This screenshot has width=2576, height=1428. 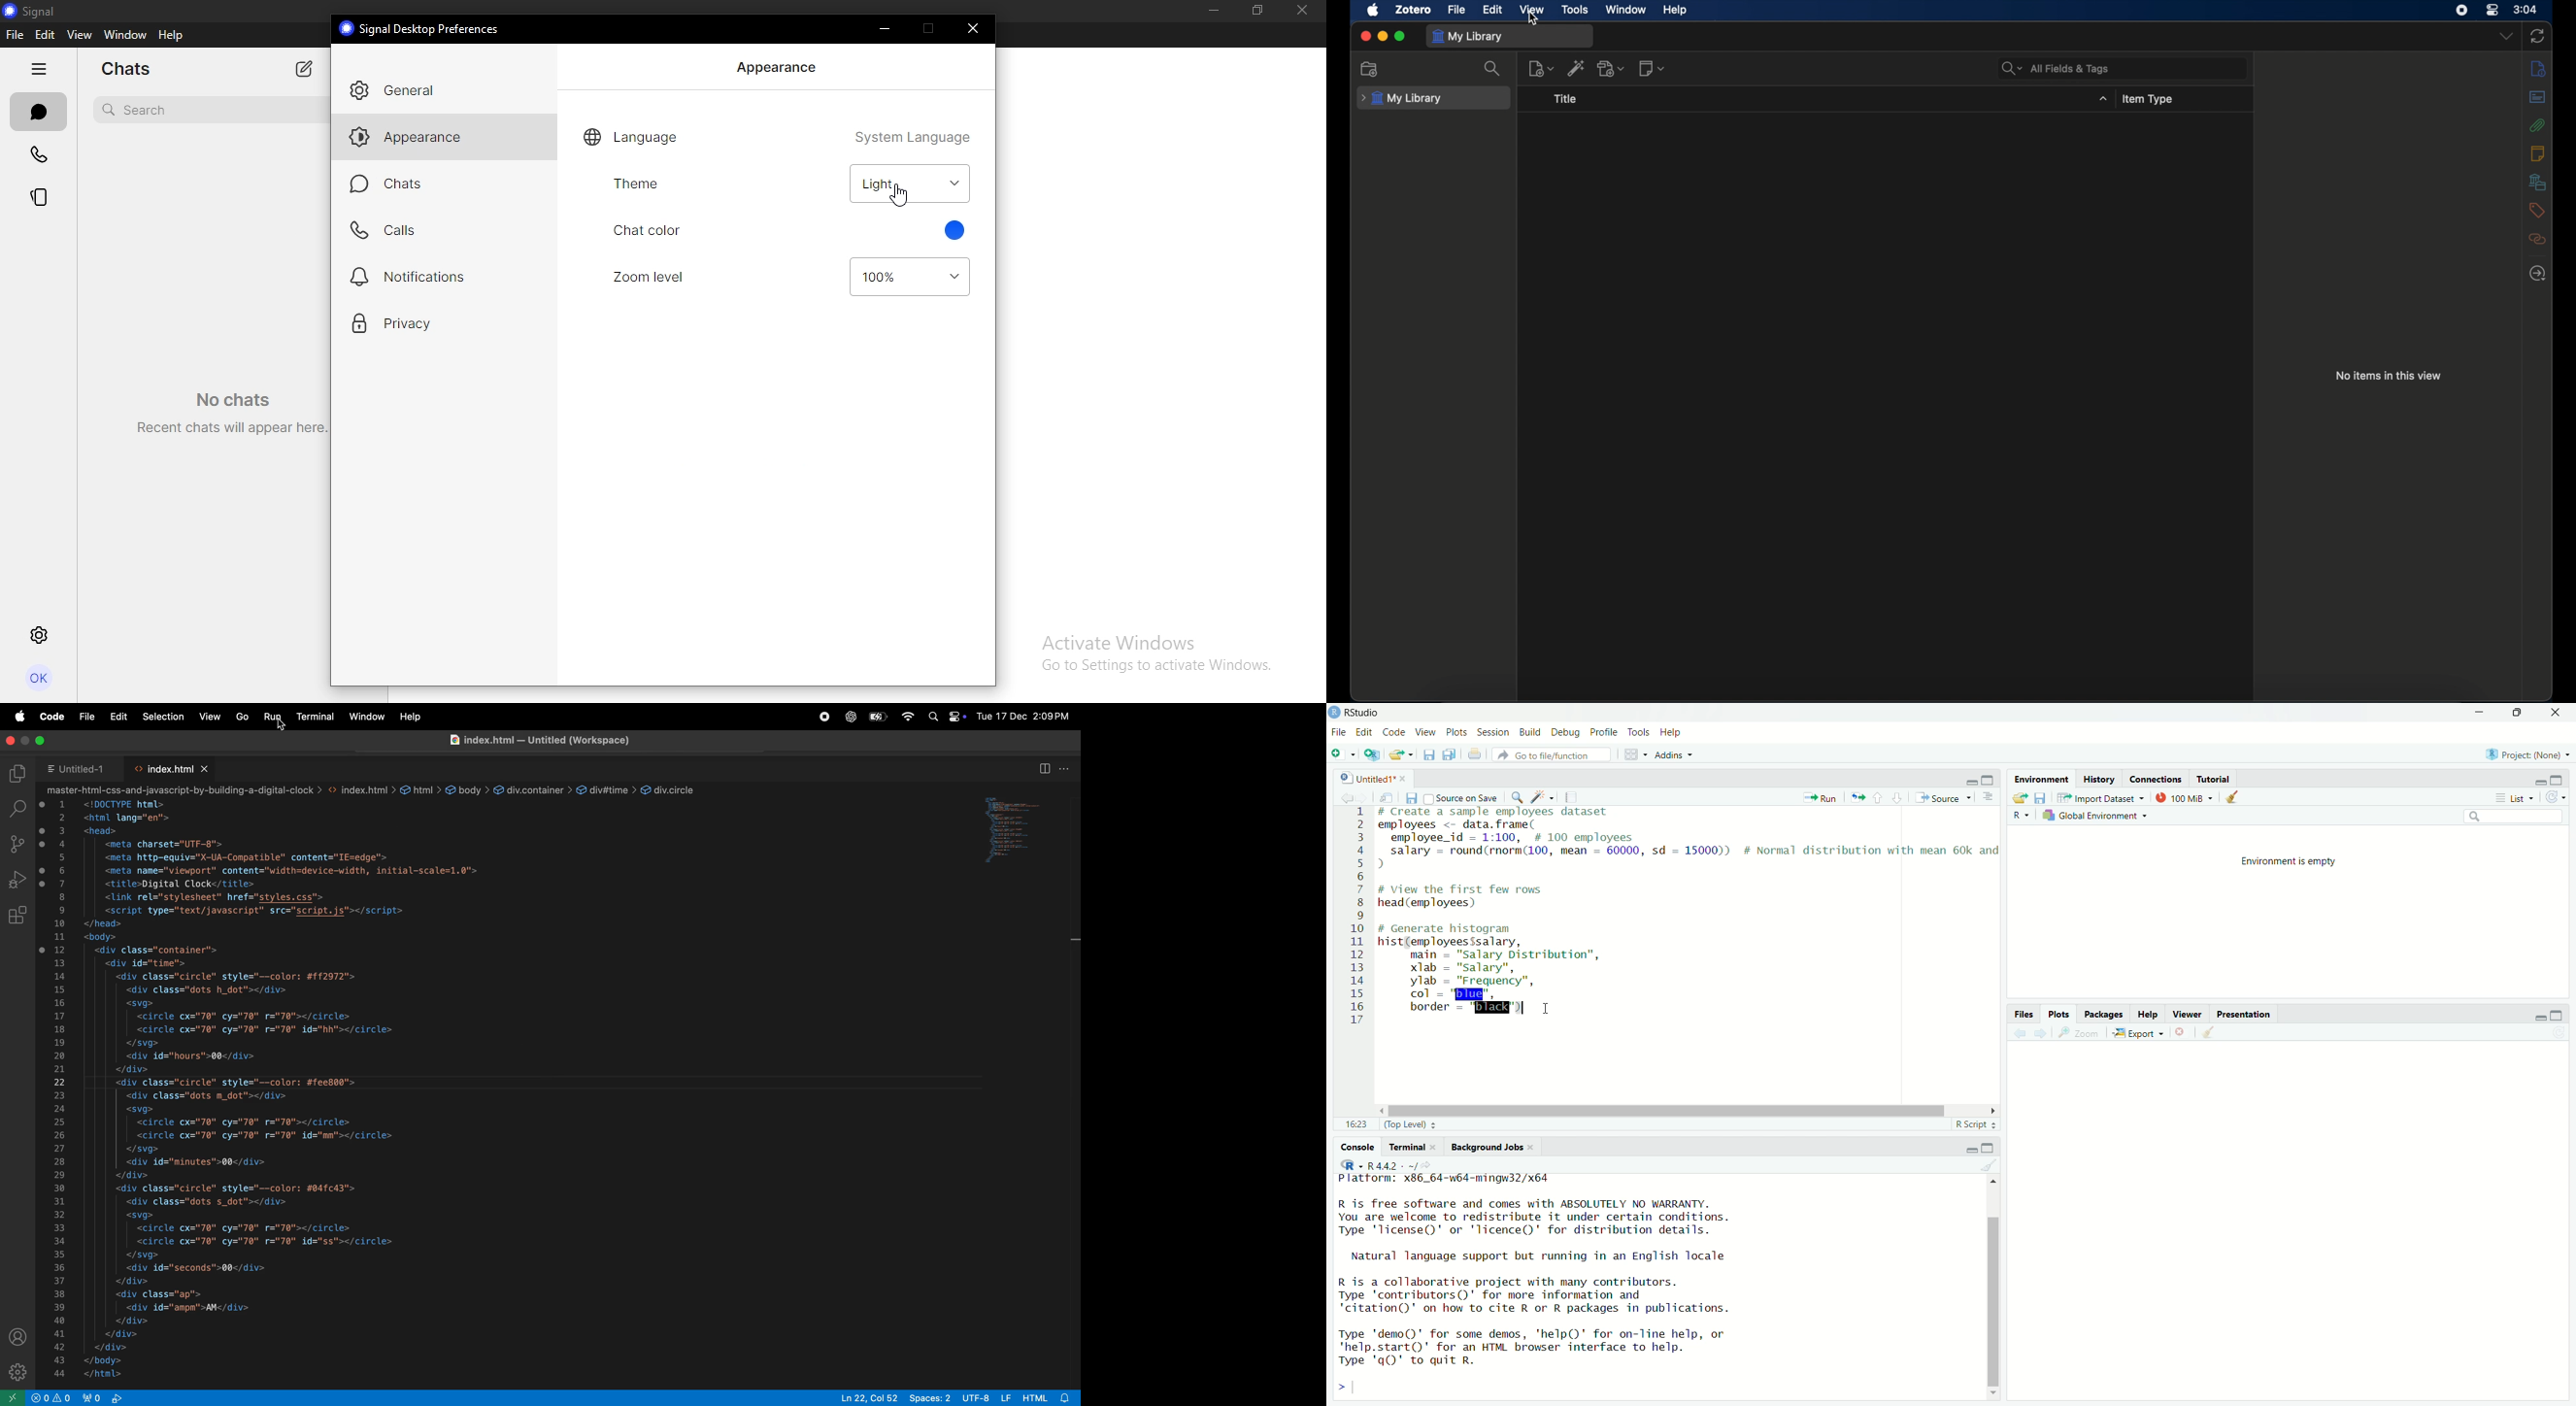 What do you see at coordinates (2022, 816) in the screenshot?
I see `R` at bounding box center [2022, 816].